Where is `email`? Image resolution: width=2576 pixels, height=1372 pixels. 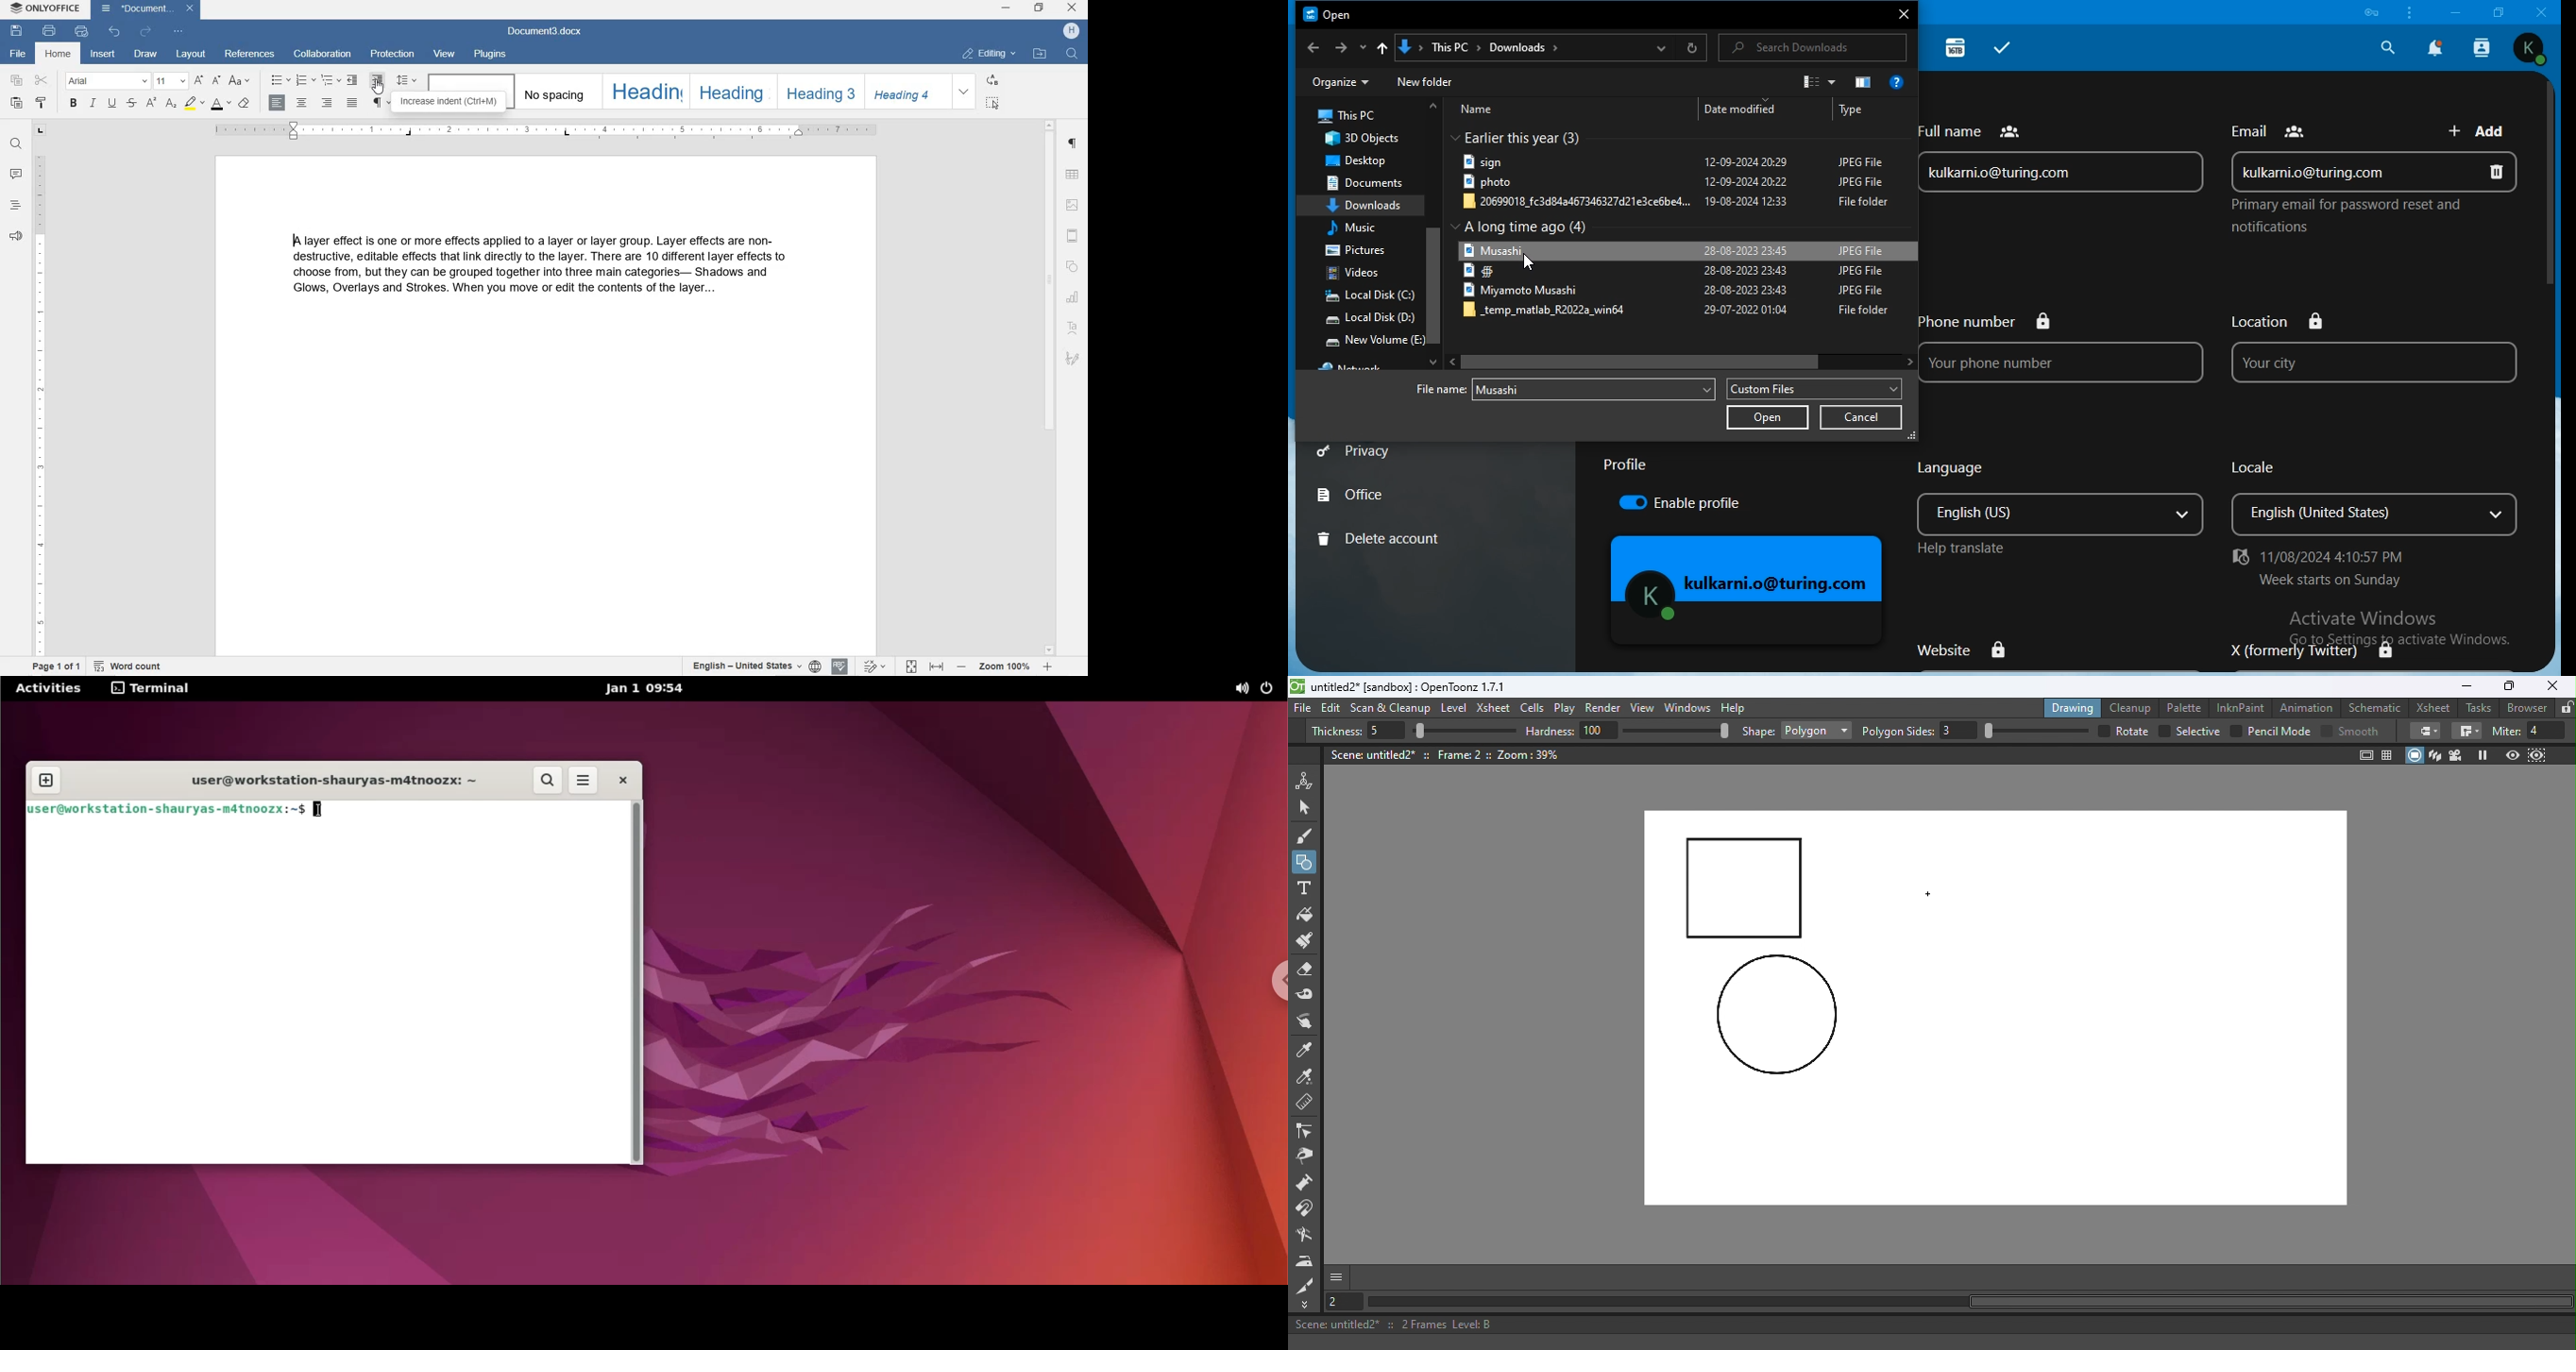
email is located at coordinates (2376, 169).